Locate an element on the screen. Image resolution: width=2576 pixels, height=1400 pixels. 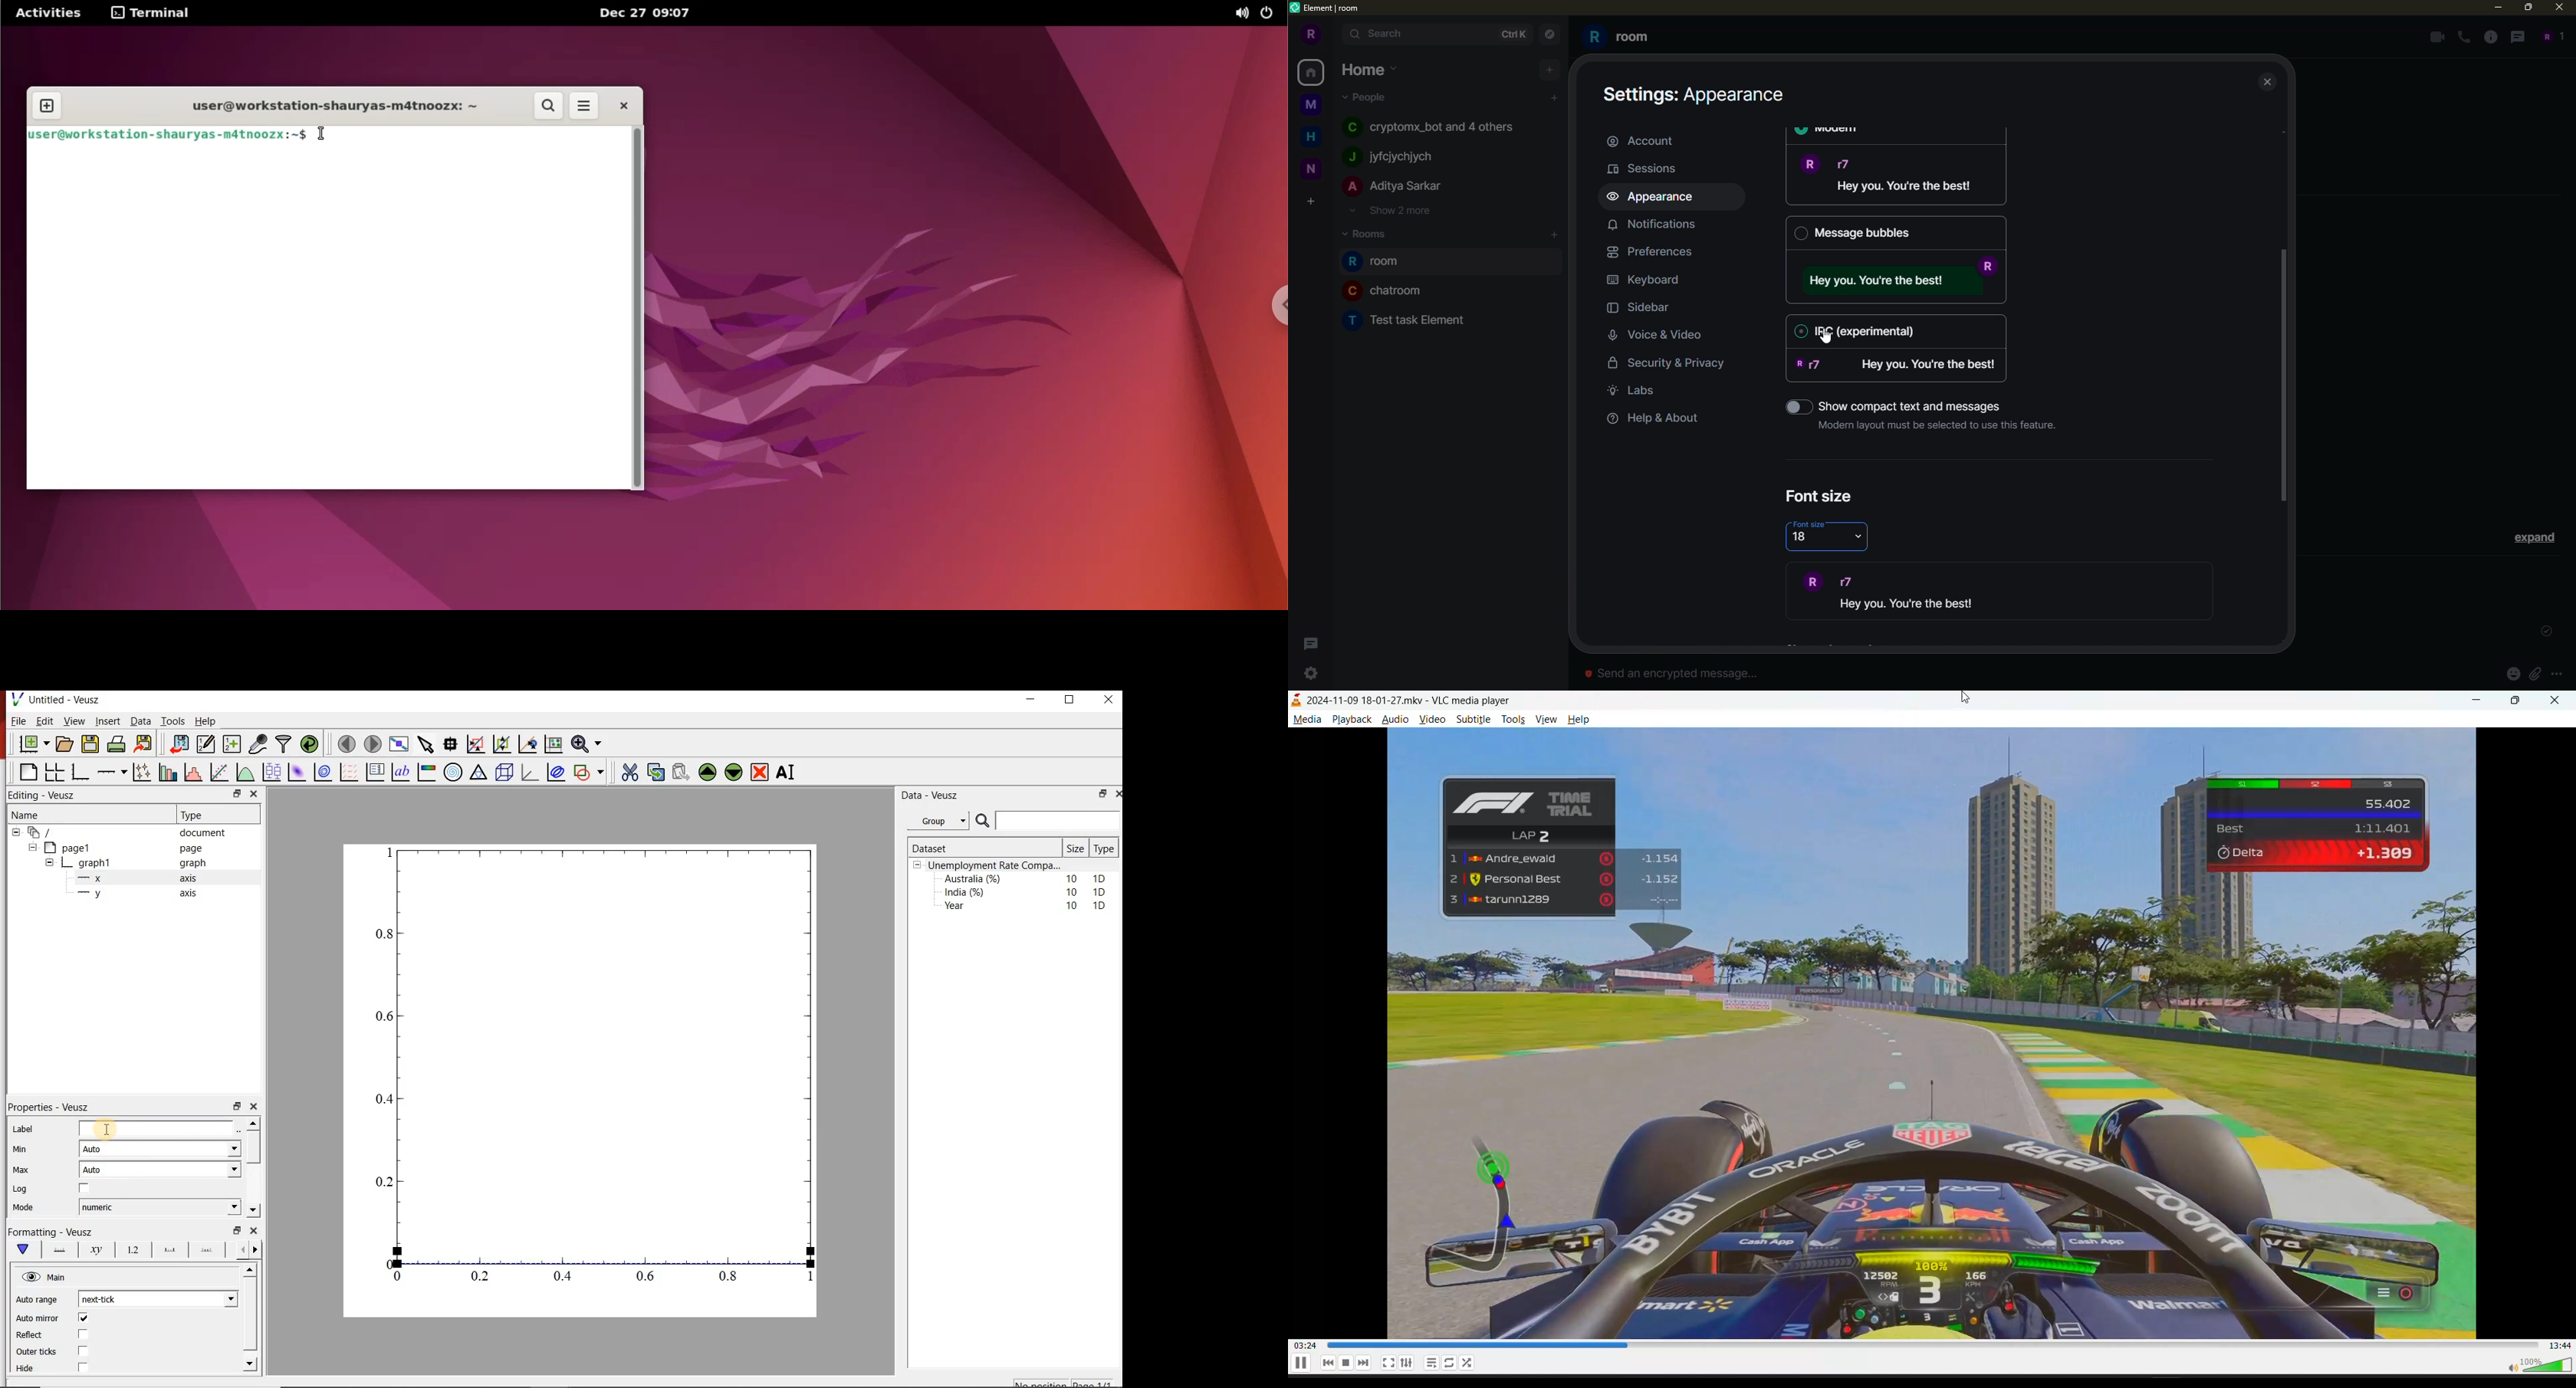
next is located at coordinates (1364, 1363).